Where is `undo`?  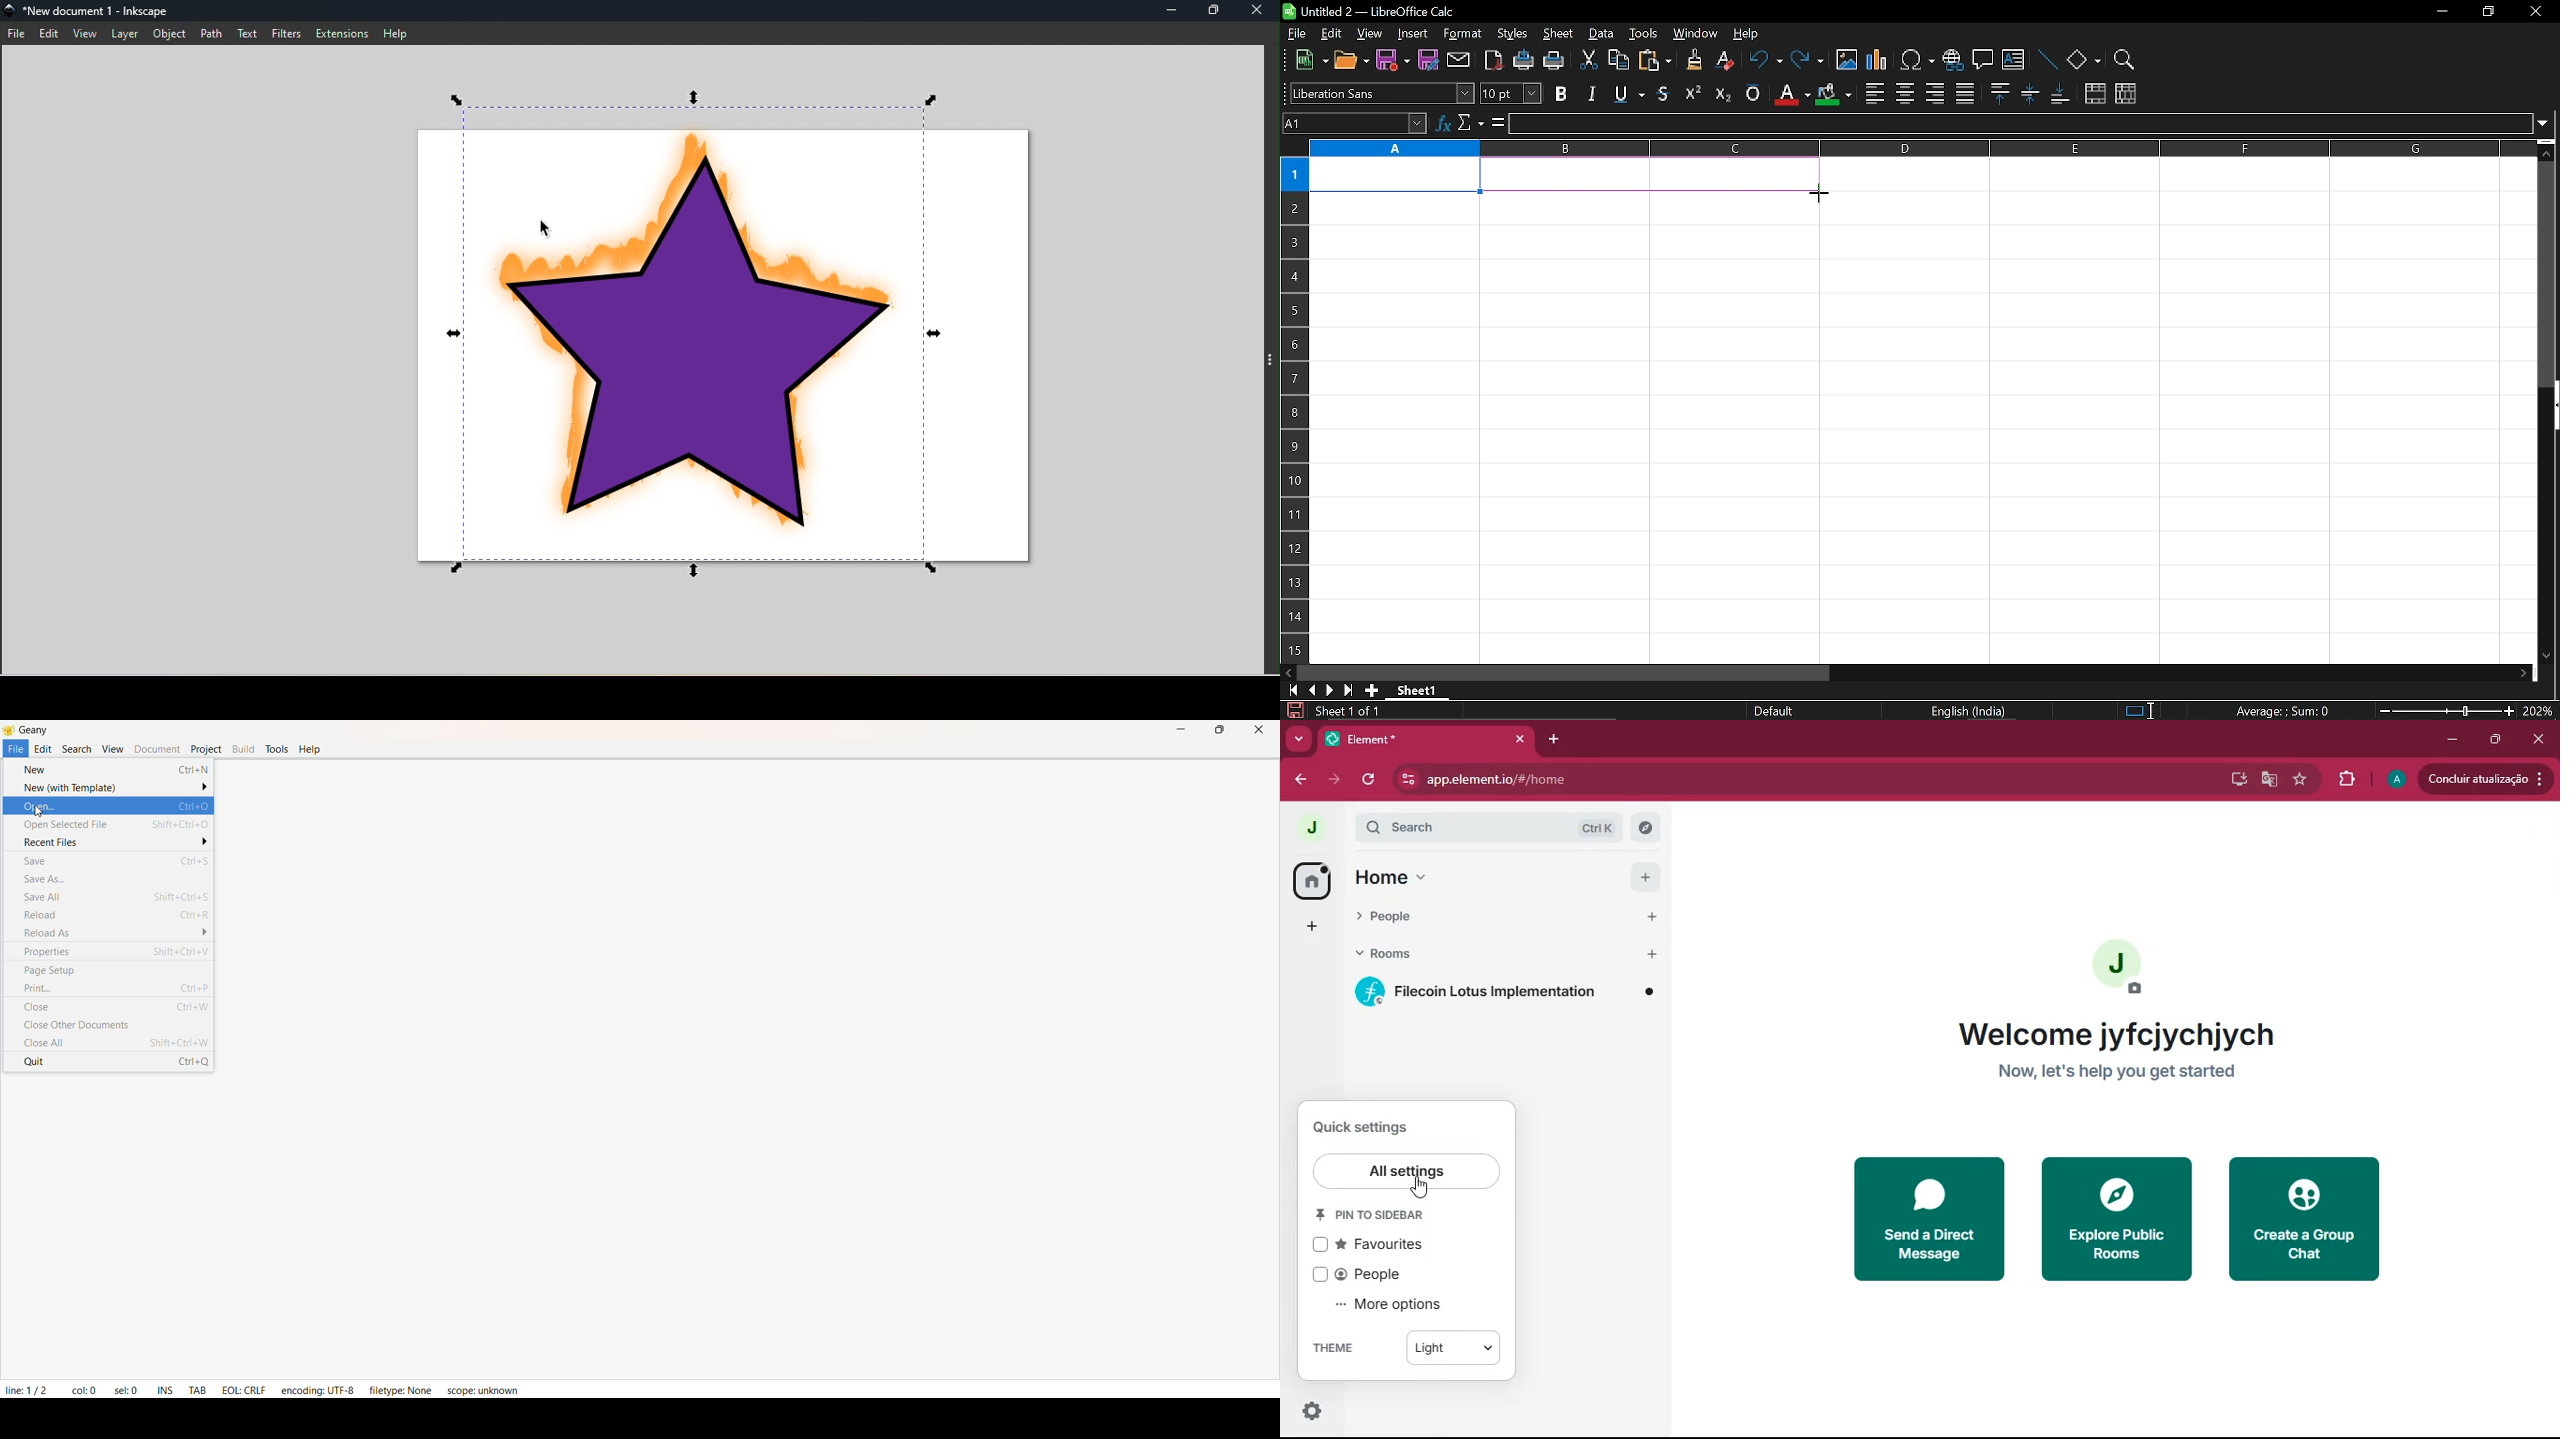
undo is located at coordinates (1764, 61).